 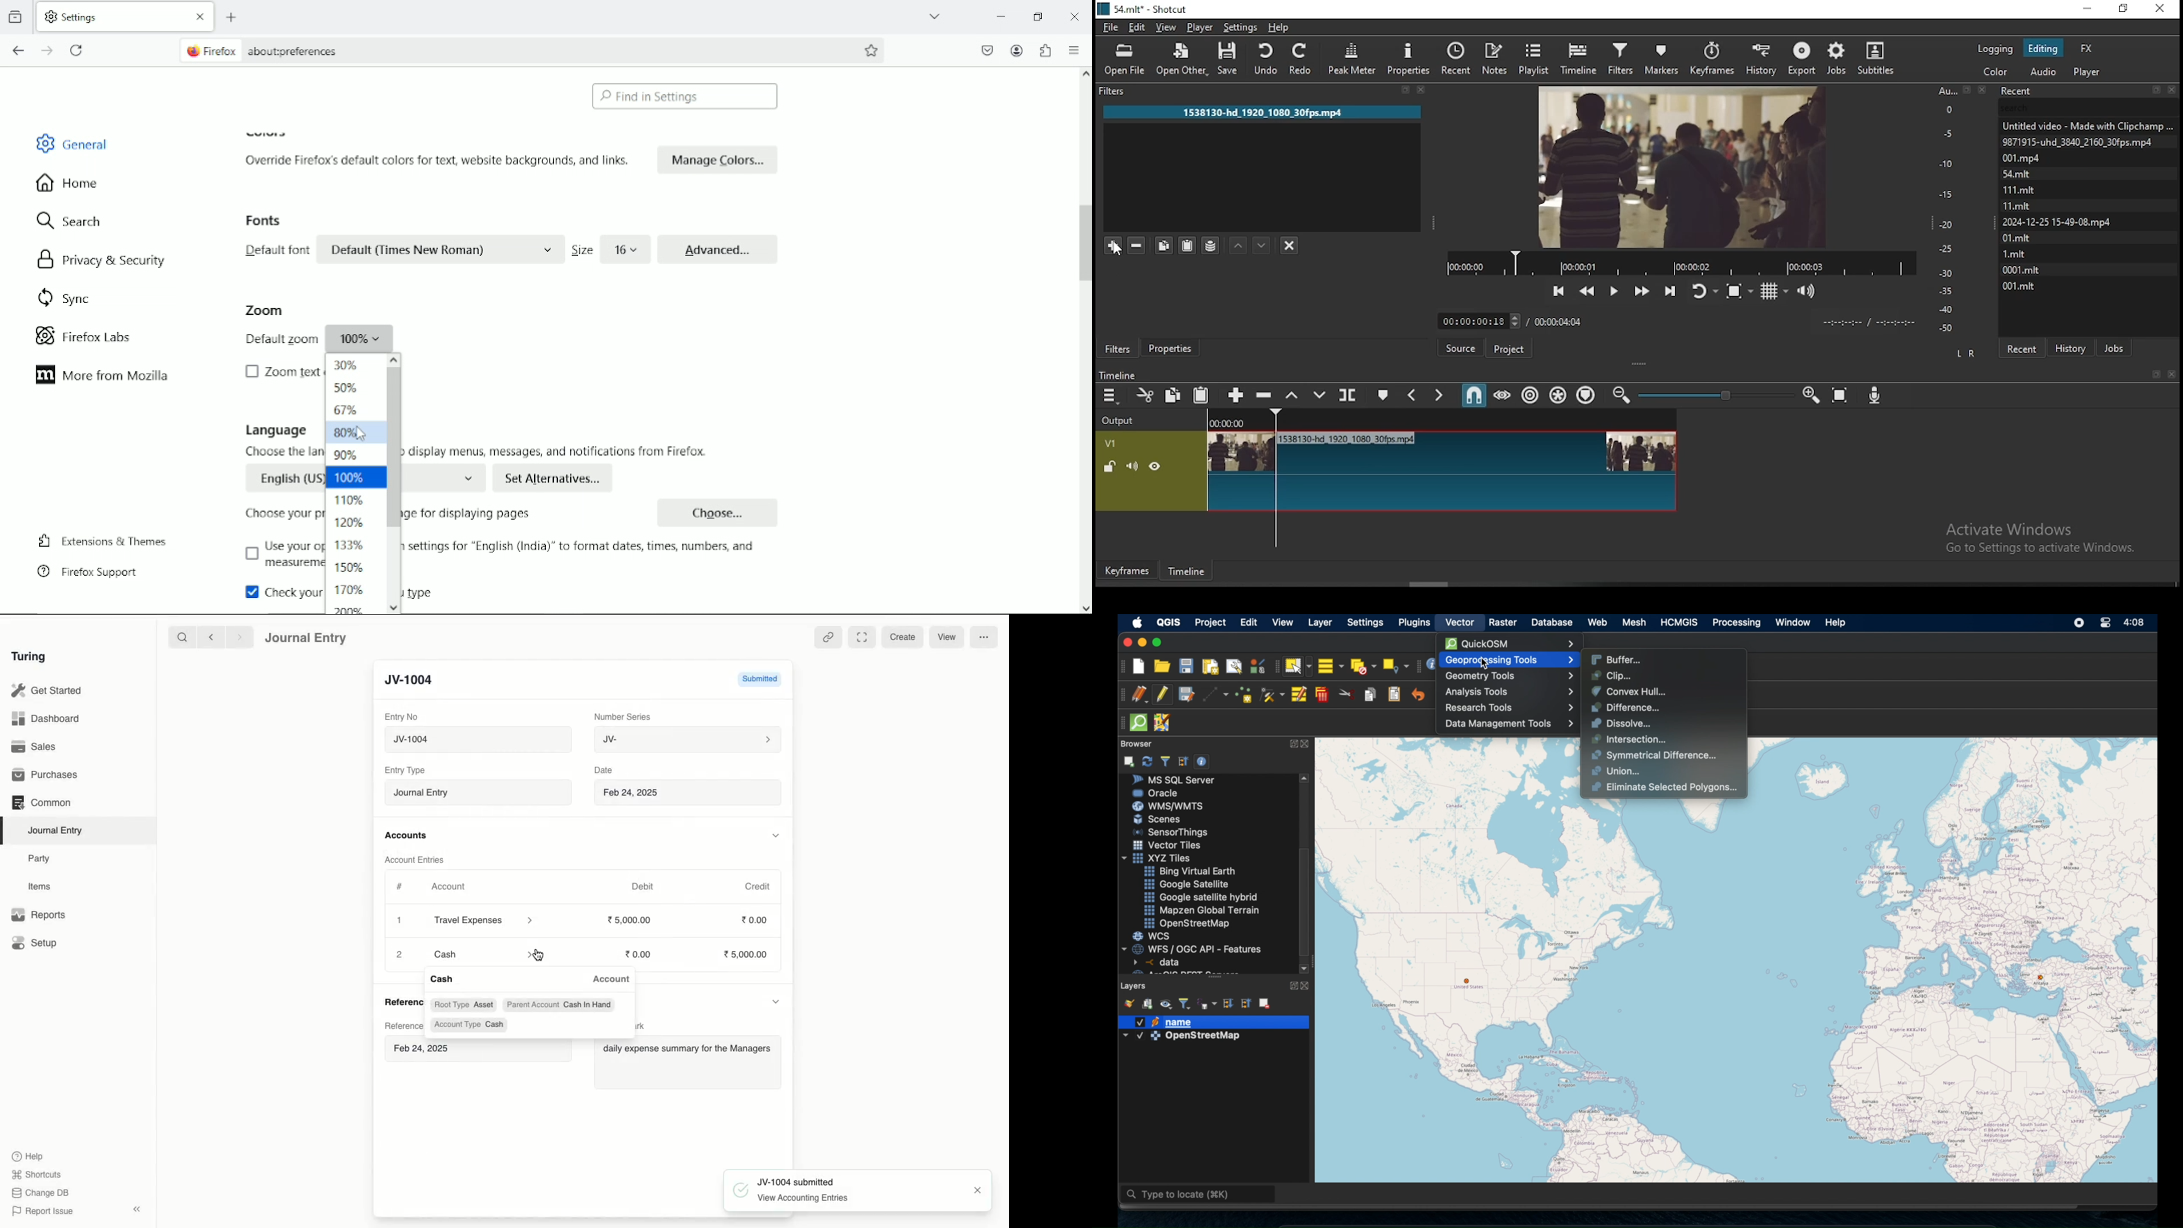 I want to click on lift, so click(x=1293, y=397).